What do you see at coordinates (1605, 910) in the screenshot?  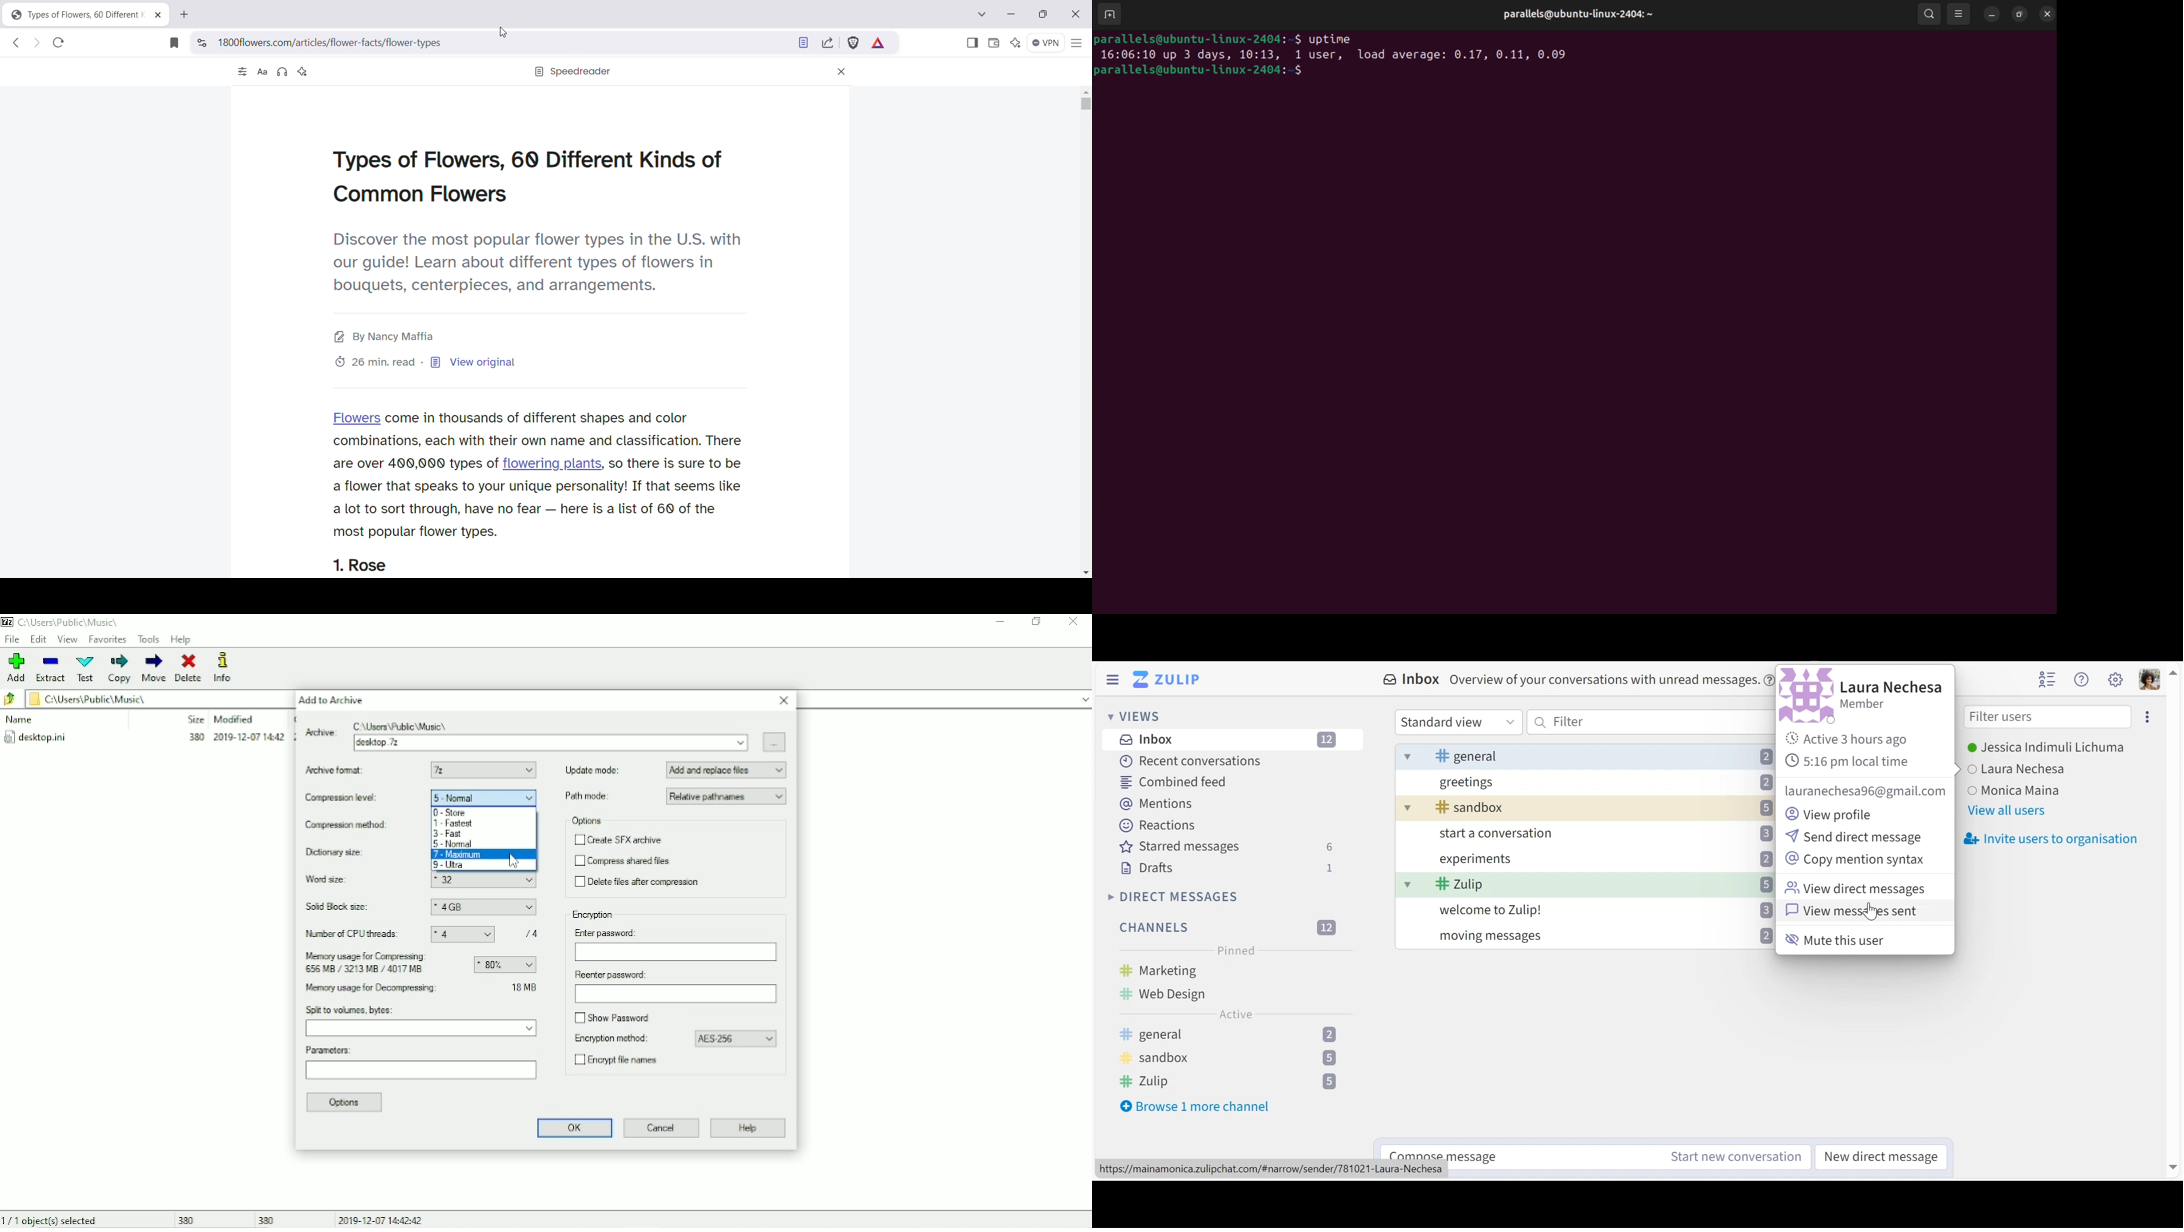 I see `welcome to Zulip!` at bounding box center [1605, 910].